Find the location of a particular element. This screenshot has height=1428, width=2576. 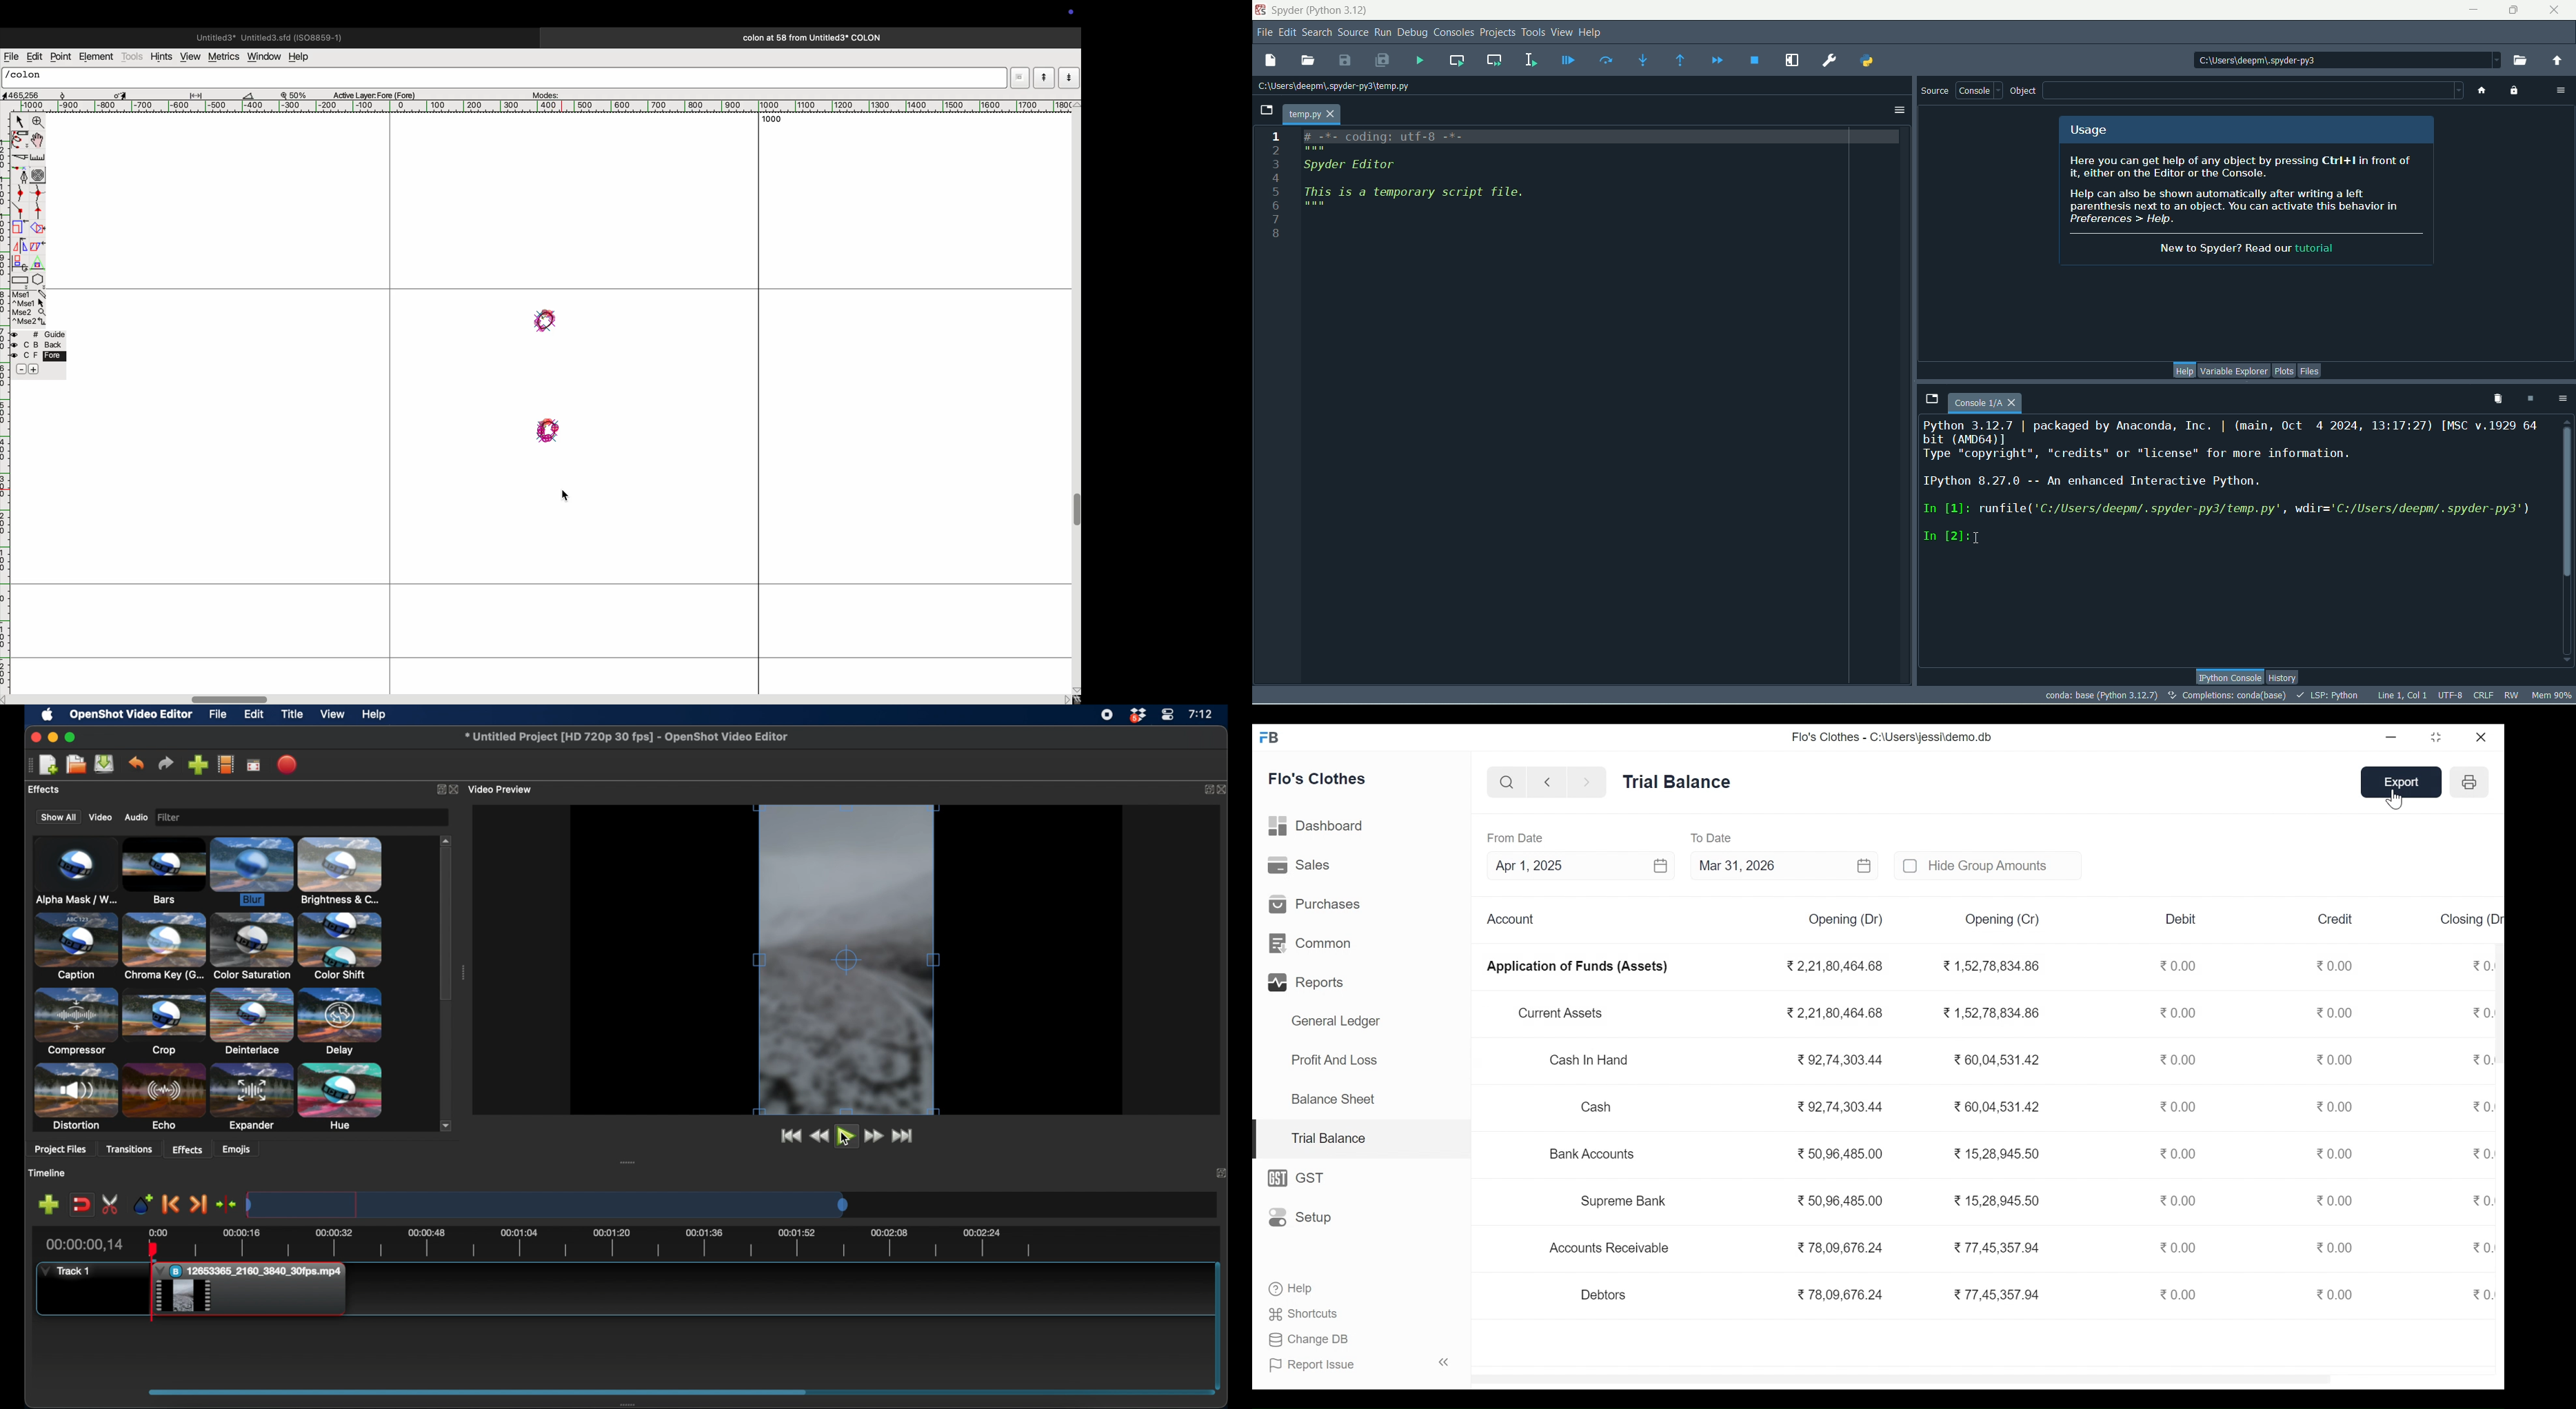

77,45,357.94 is located at coordinates (1997, 1294).